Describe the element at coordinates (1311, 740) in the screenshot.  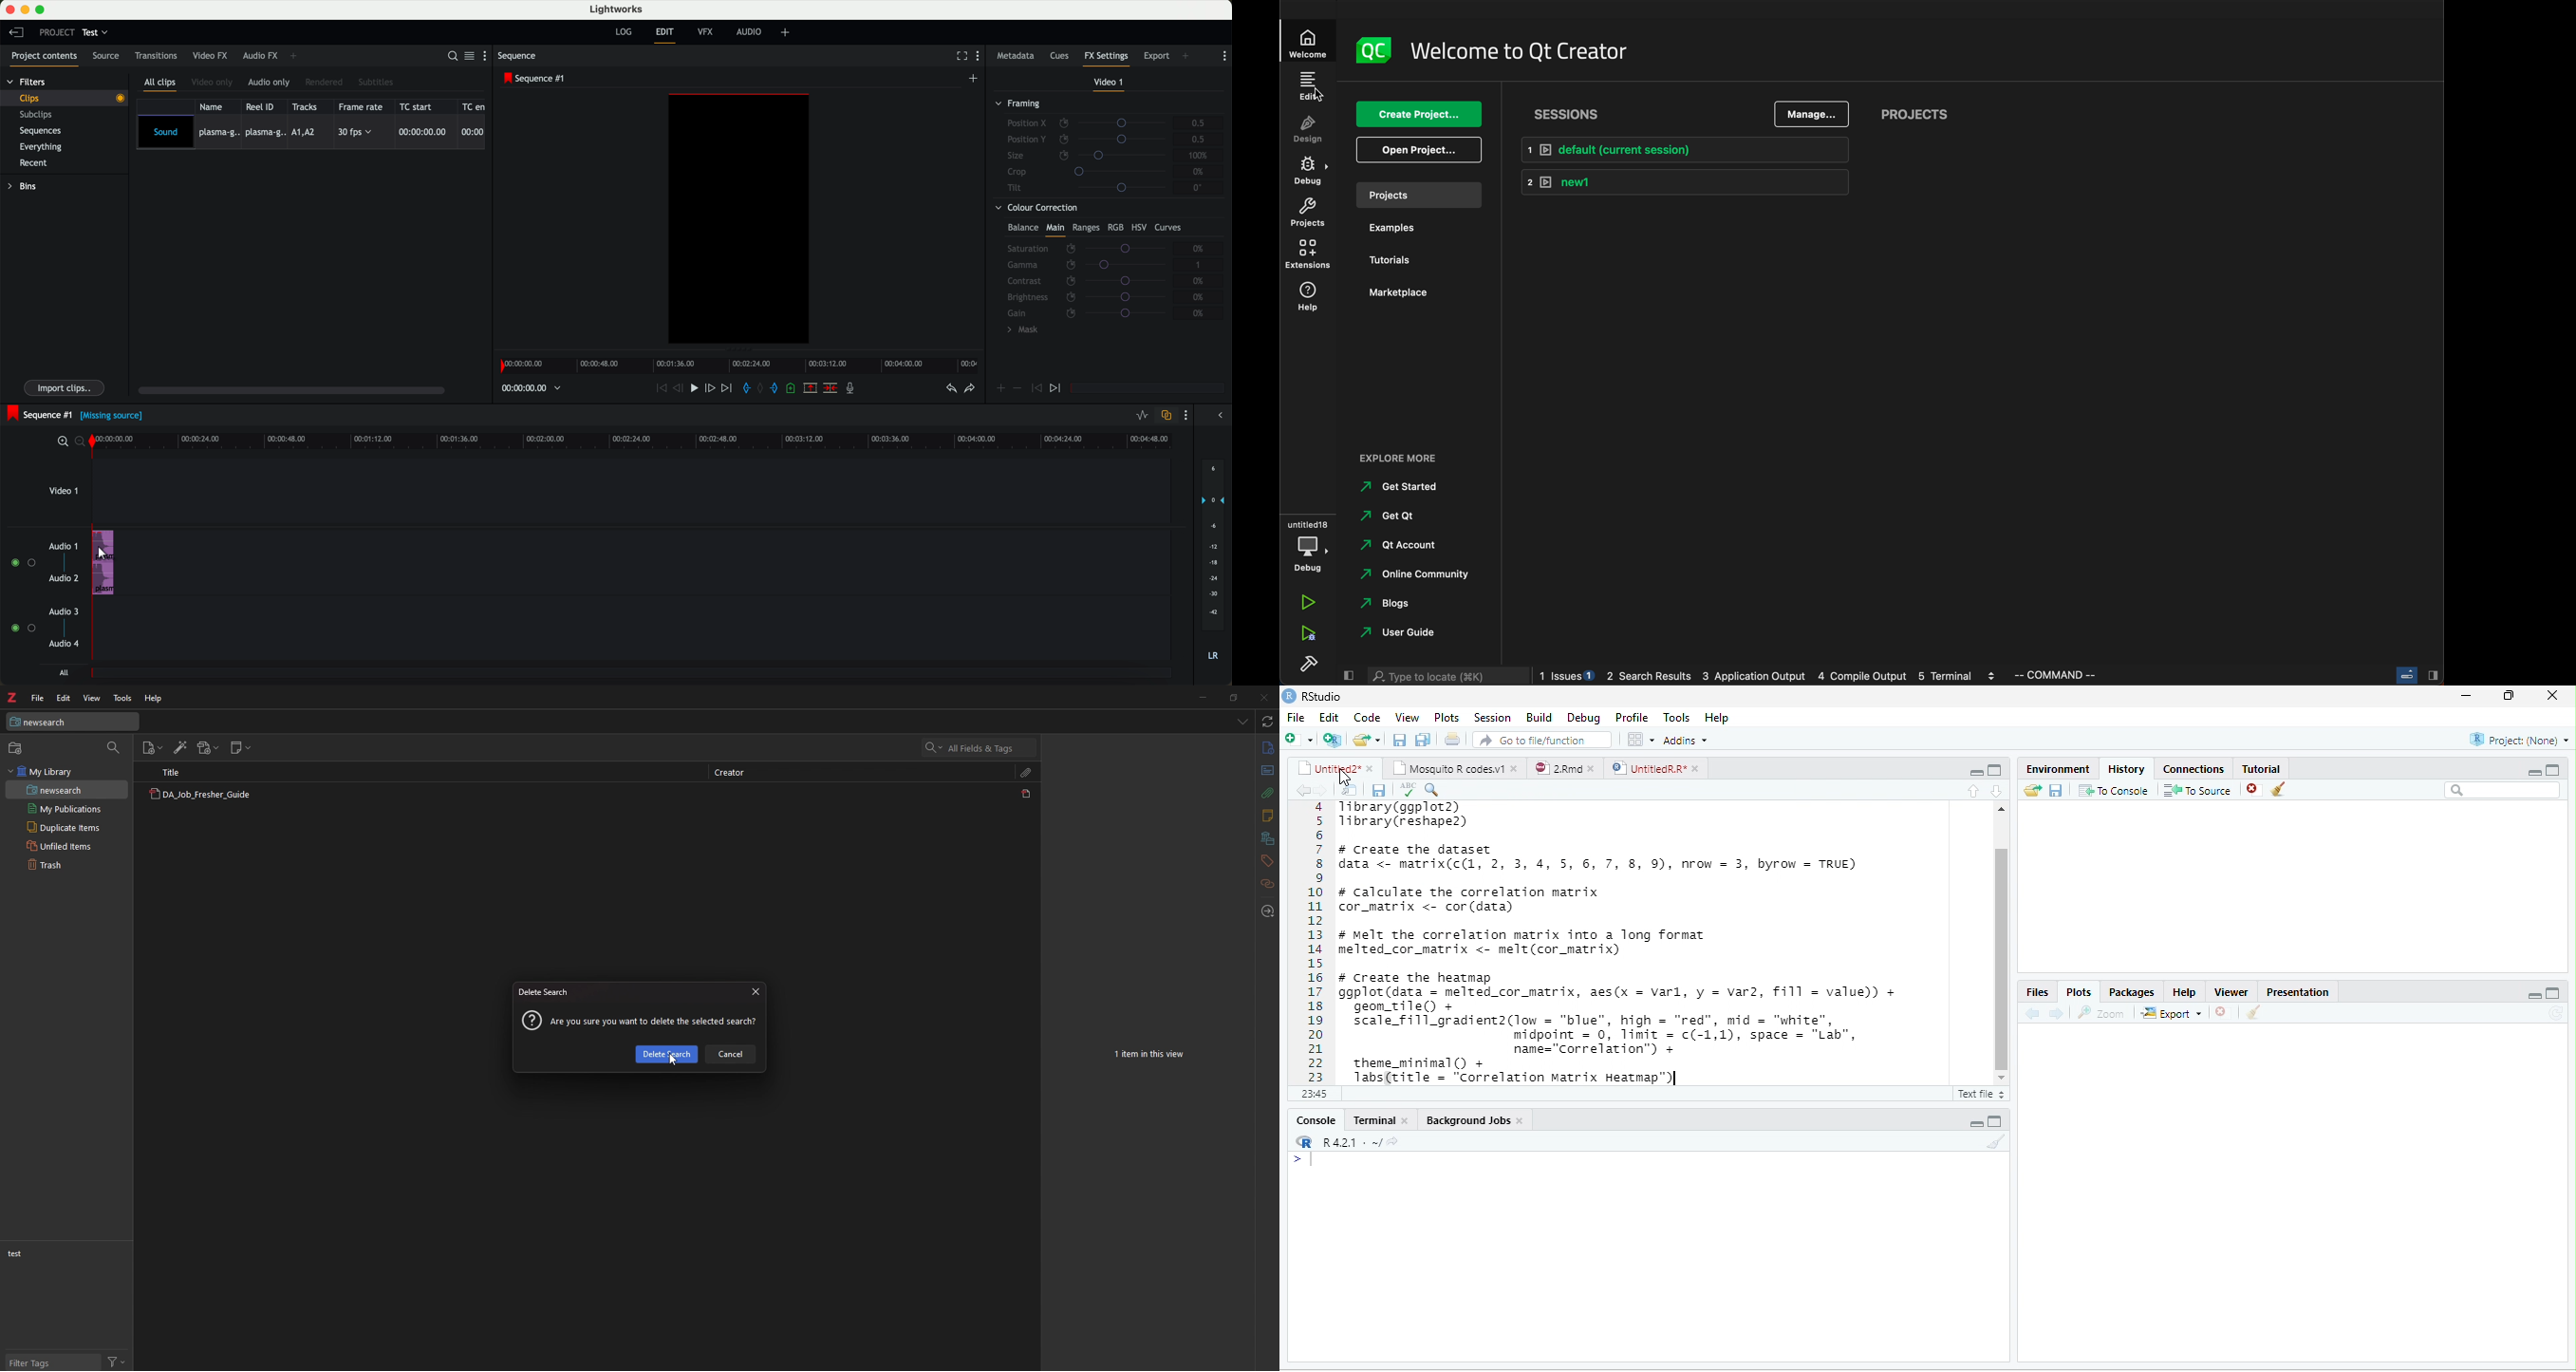
I see `add file` at that location.